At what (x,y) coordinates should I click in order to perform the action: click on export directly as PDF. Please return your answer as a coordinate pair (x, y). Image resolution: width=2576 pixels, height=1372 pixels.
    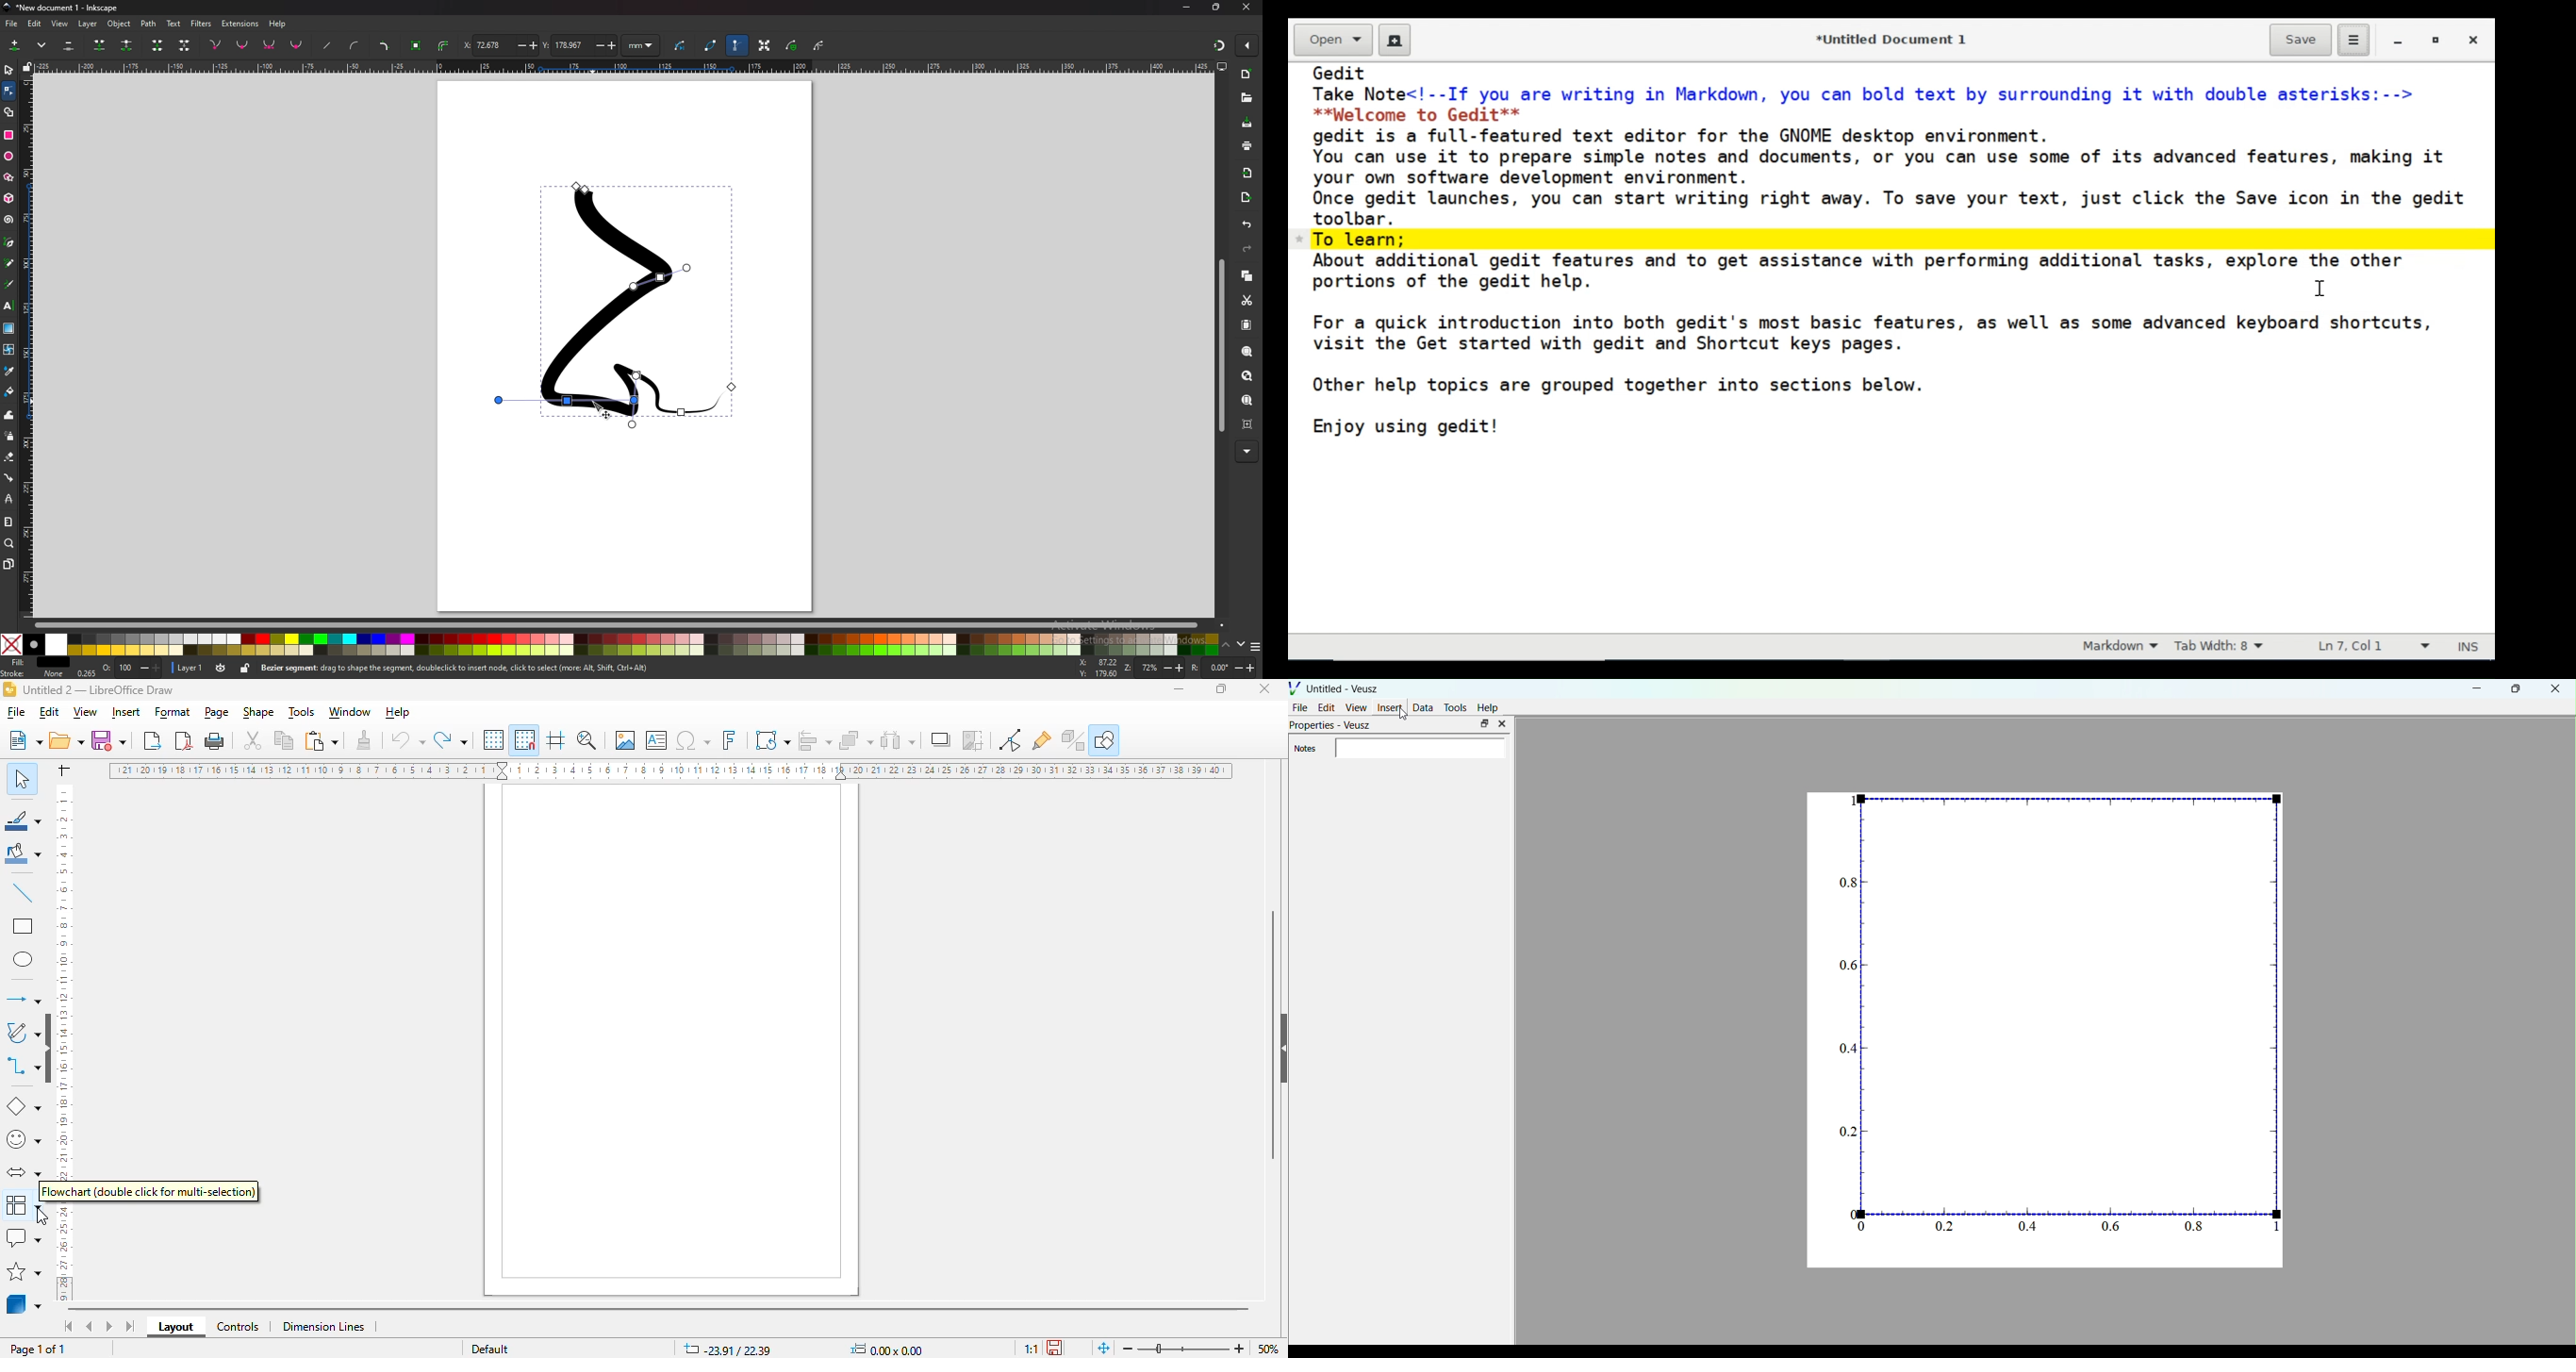
    Looking at the image, I should click on (185, 741).